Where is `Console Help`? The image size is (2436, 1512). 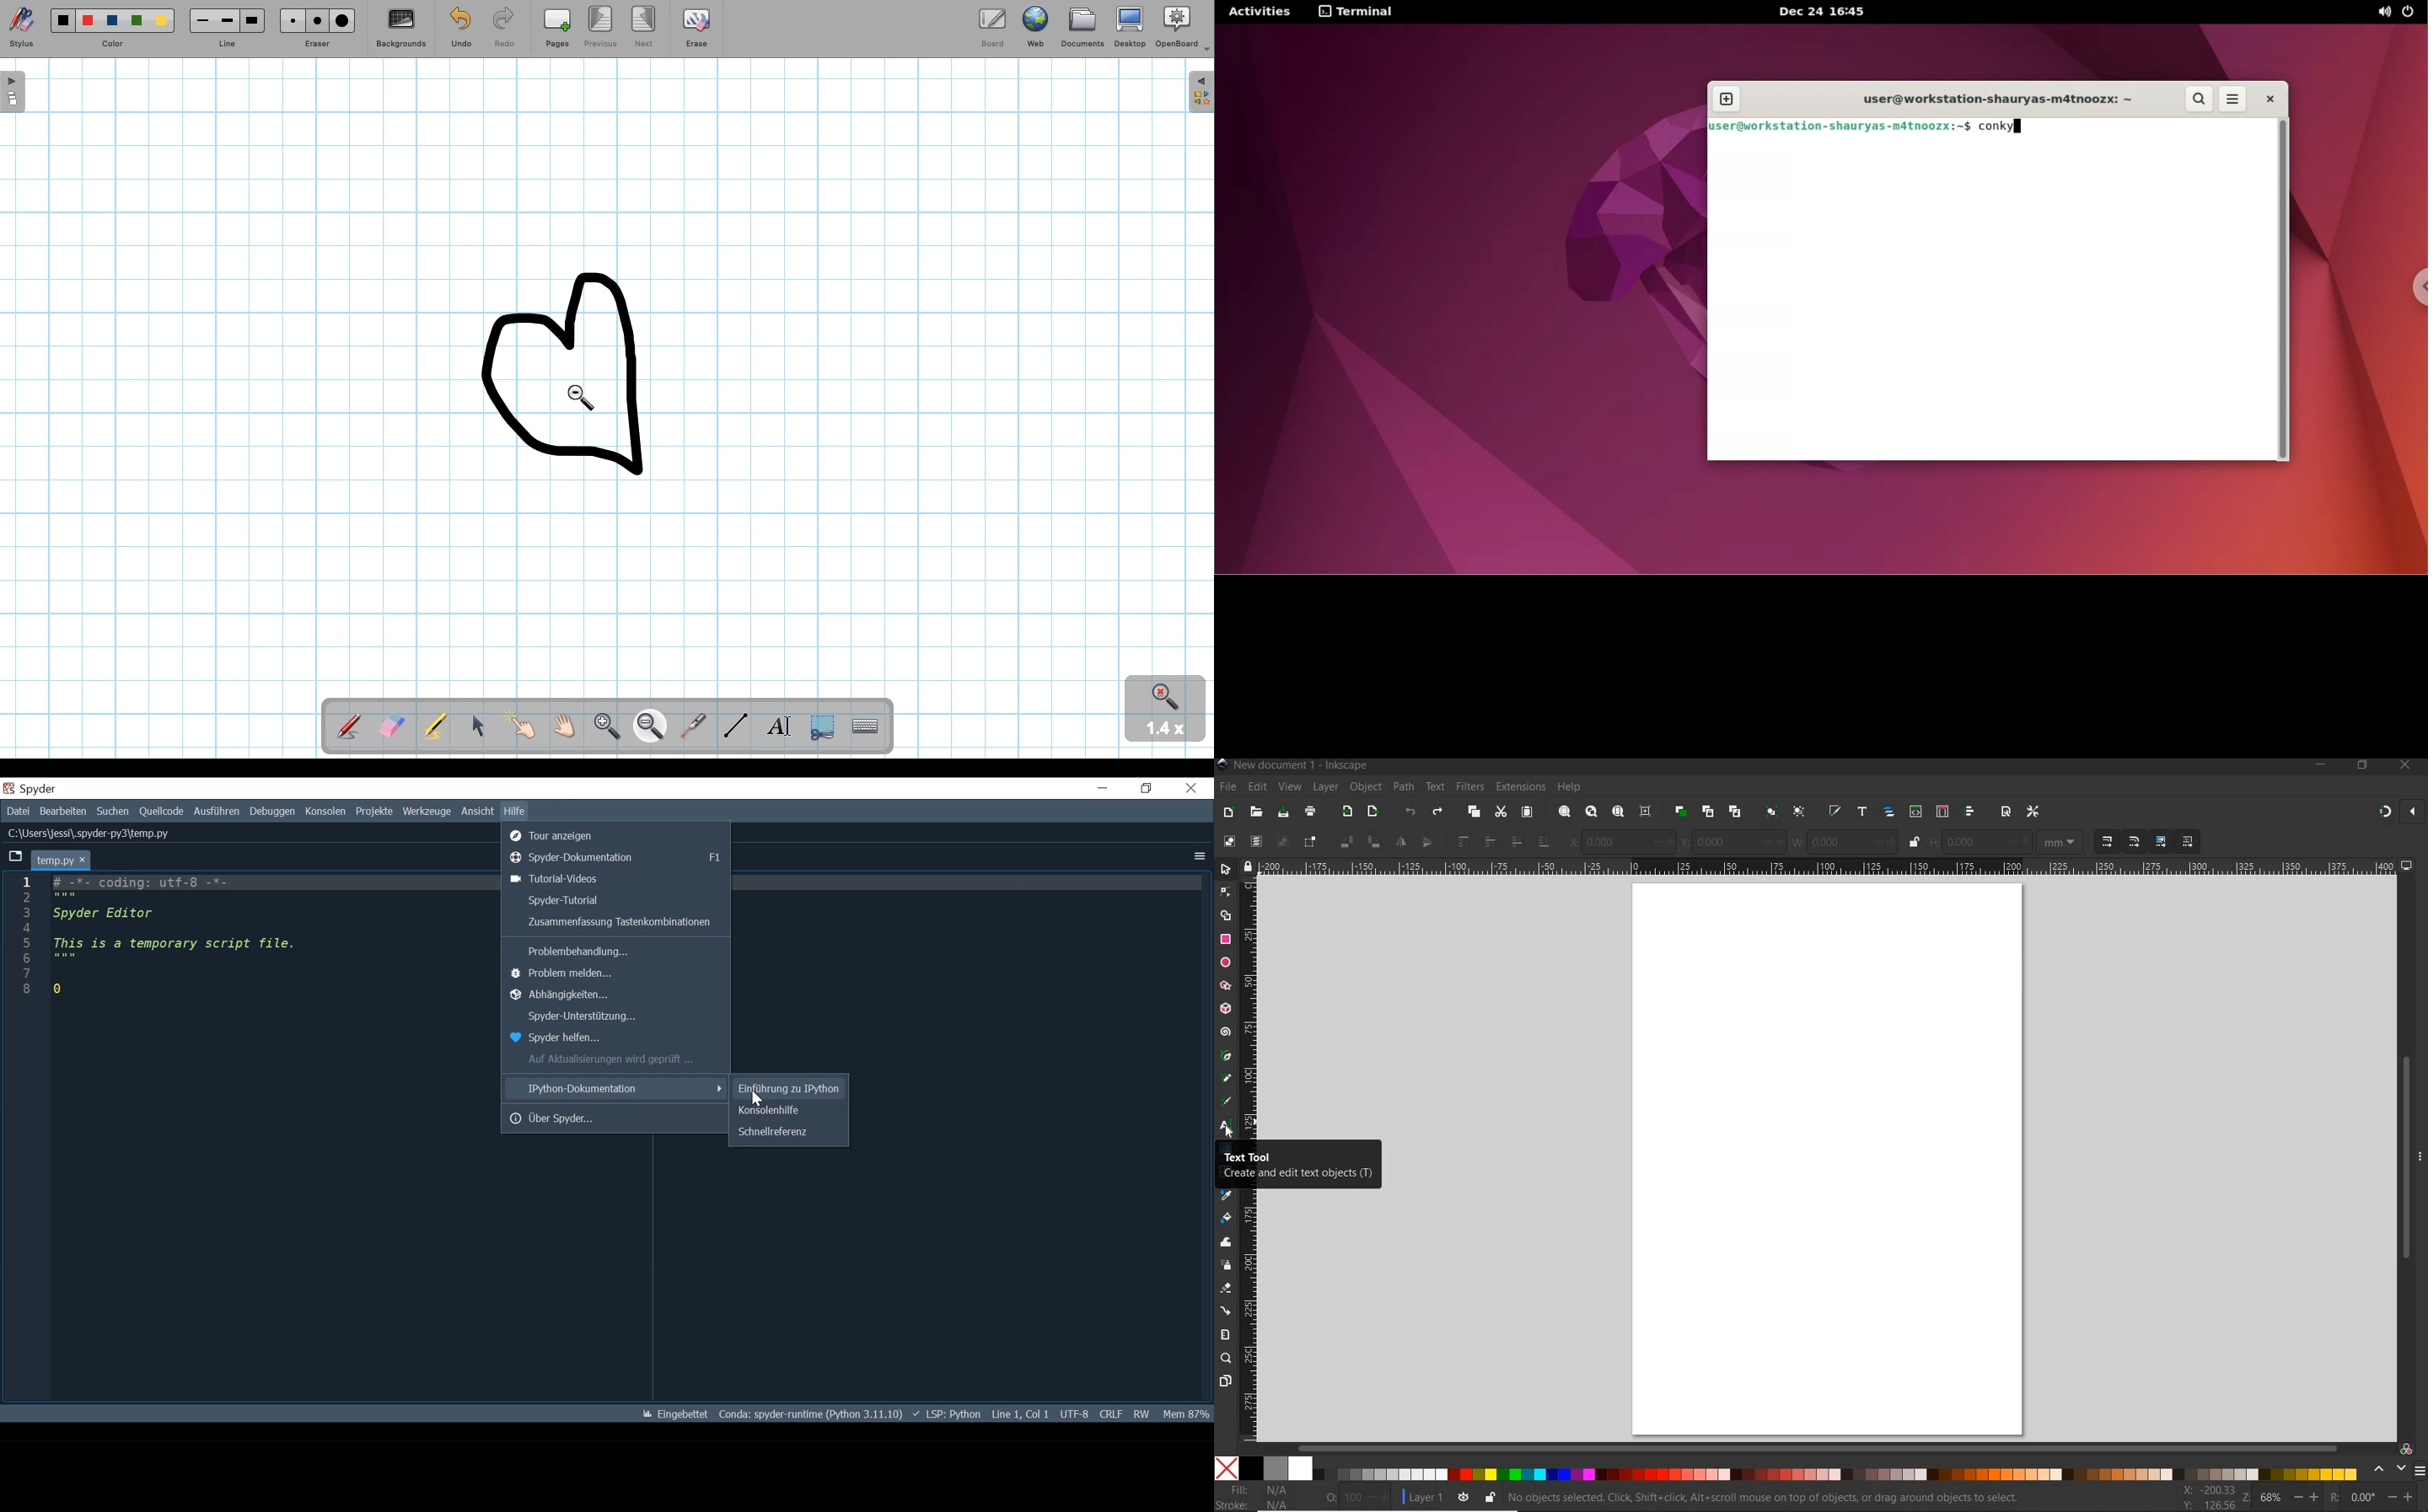 Console Help is located at coordinates (788, 1111).